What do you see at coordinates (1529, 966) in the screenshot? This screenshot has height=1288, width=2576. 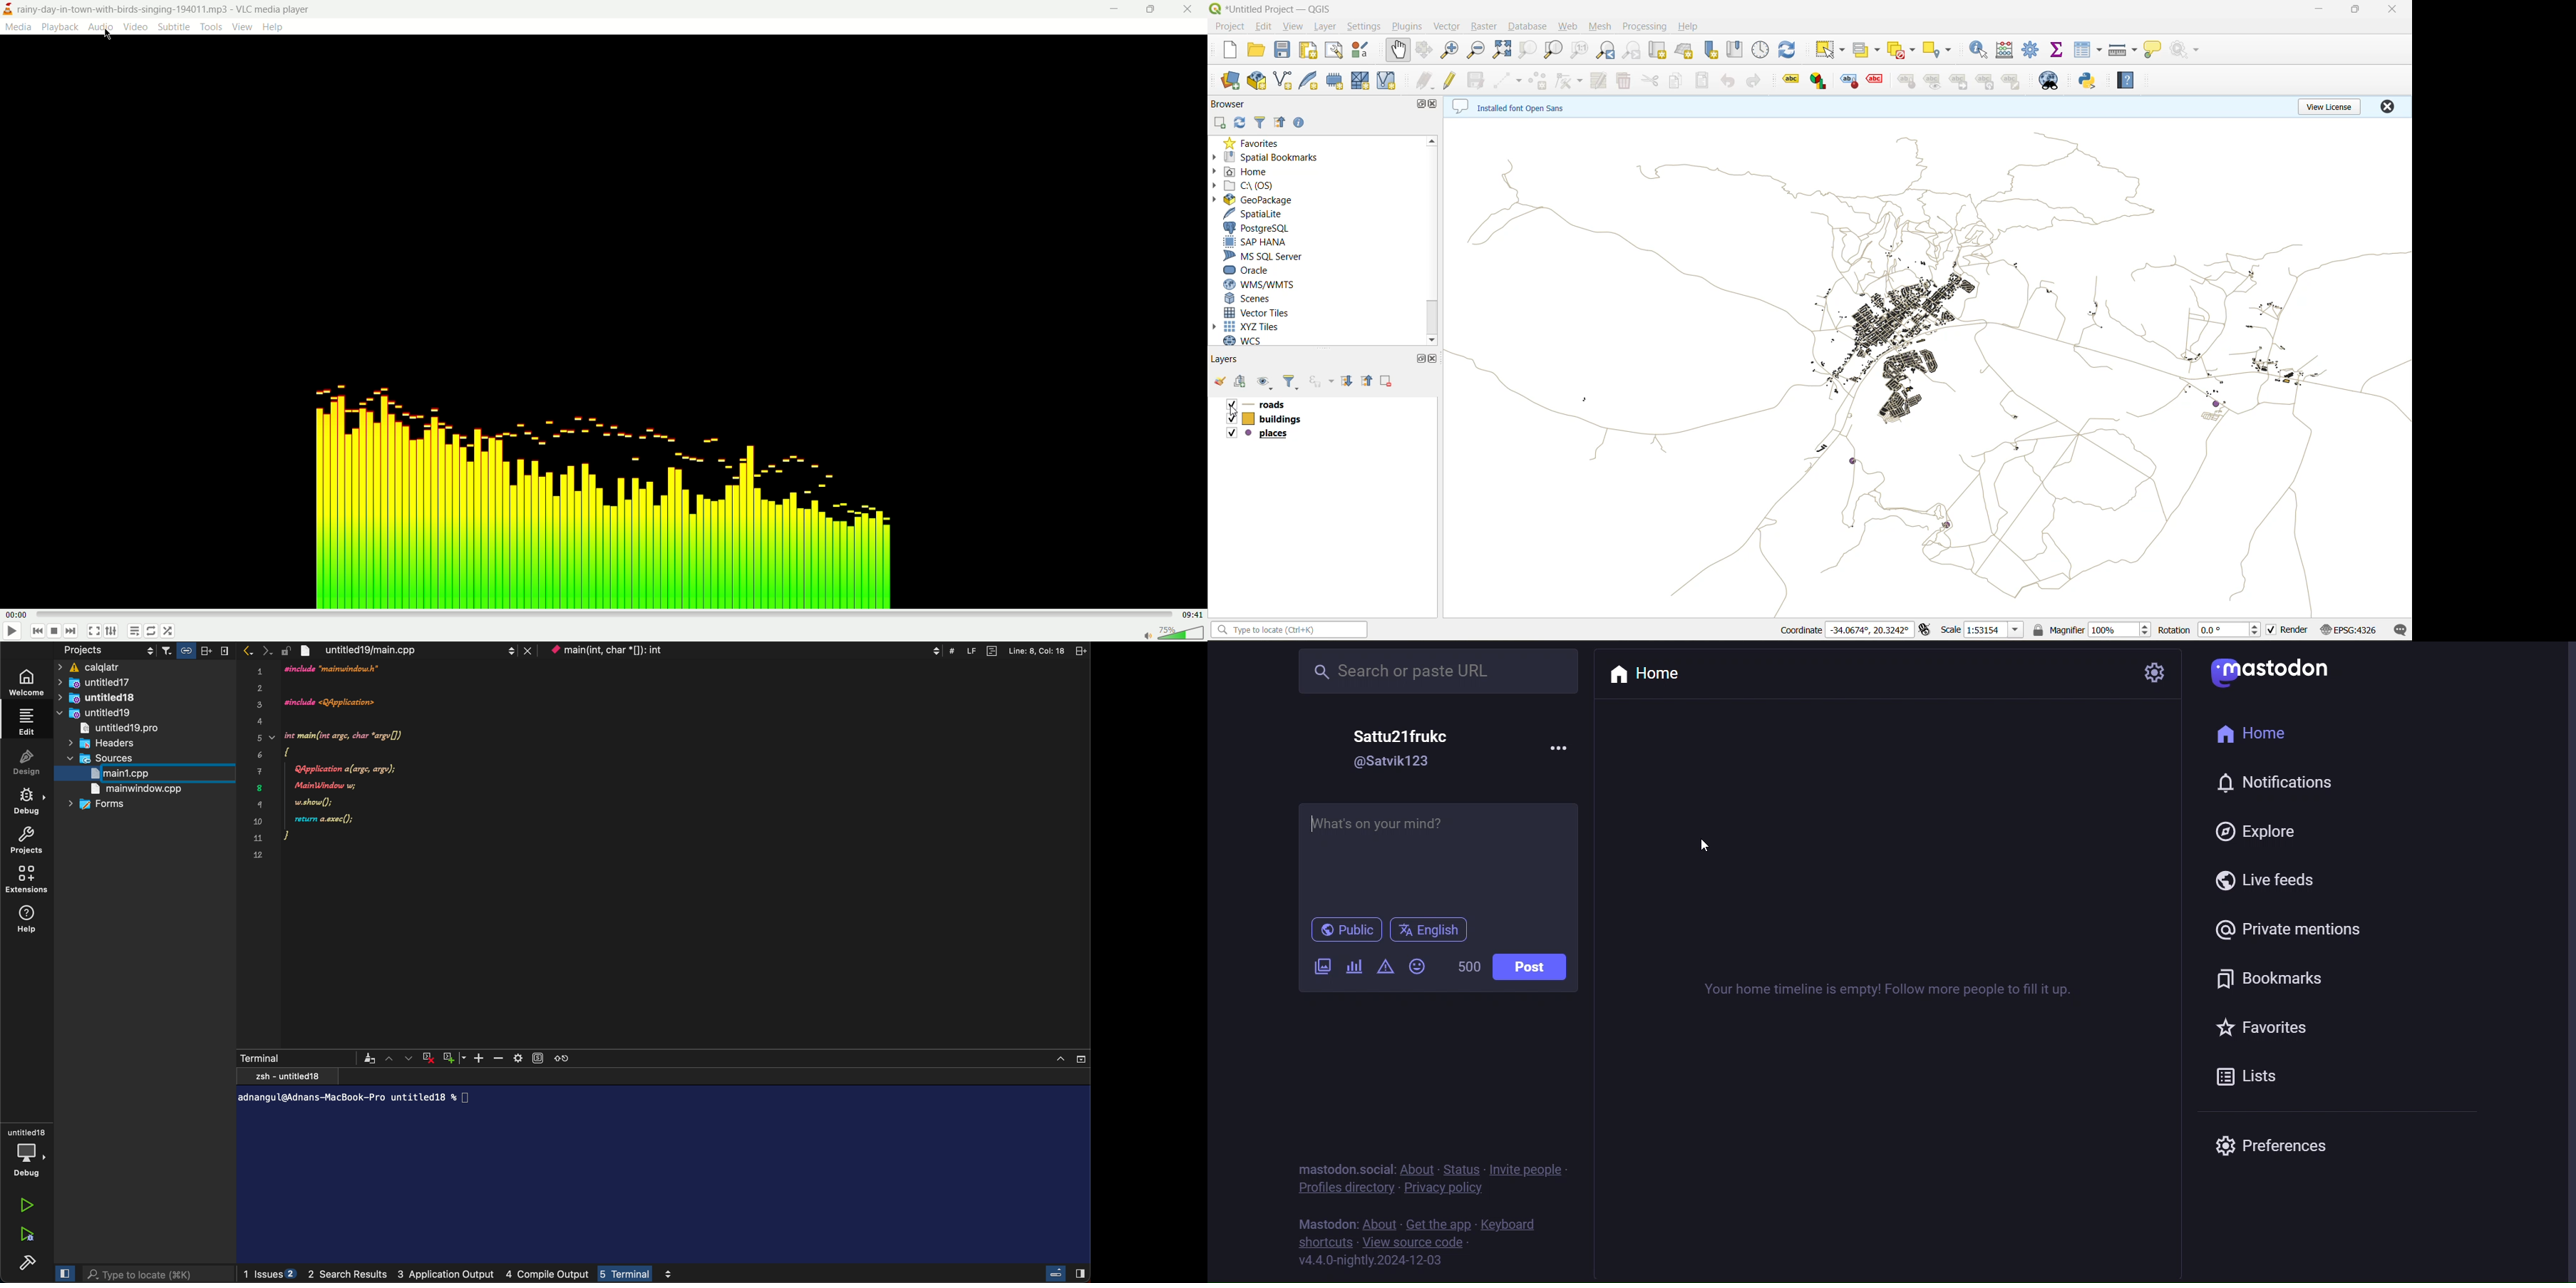 I see `post` at bounding box center [1529, 966].